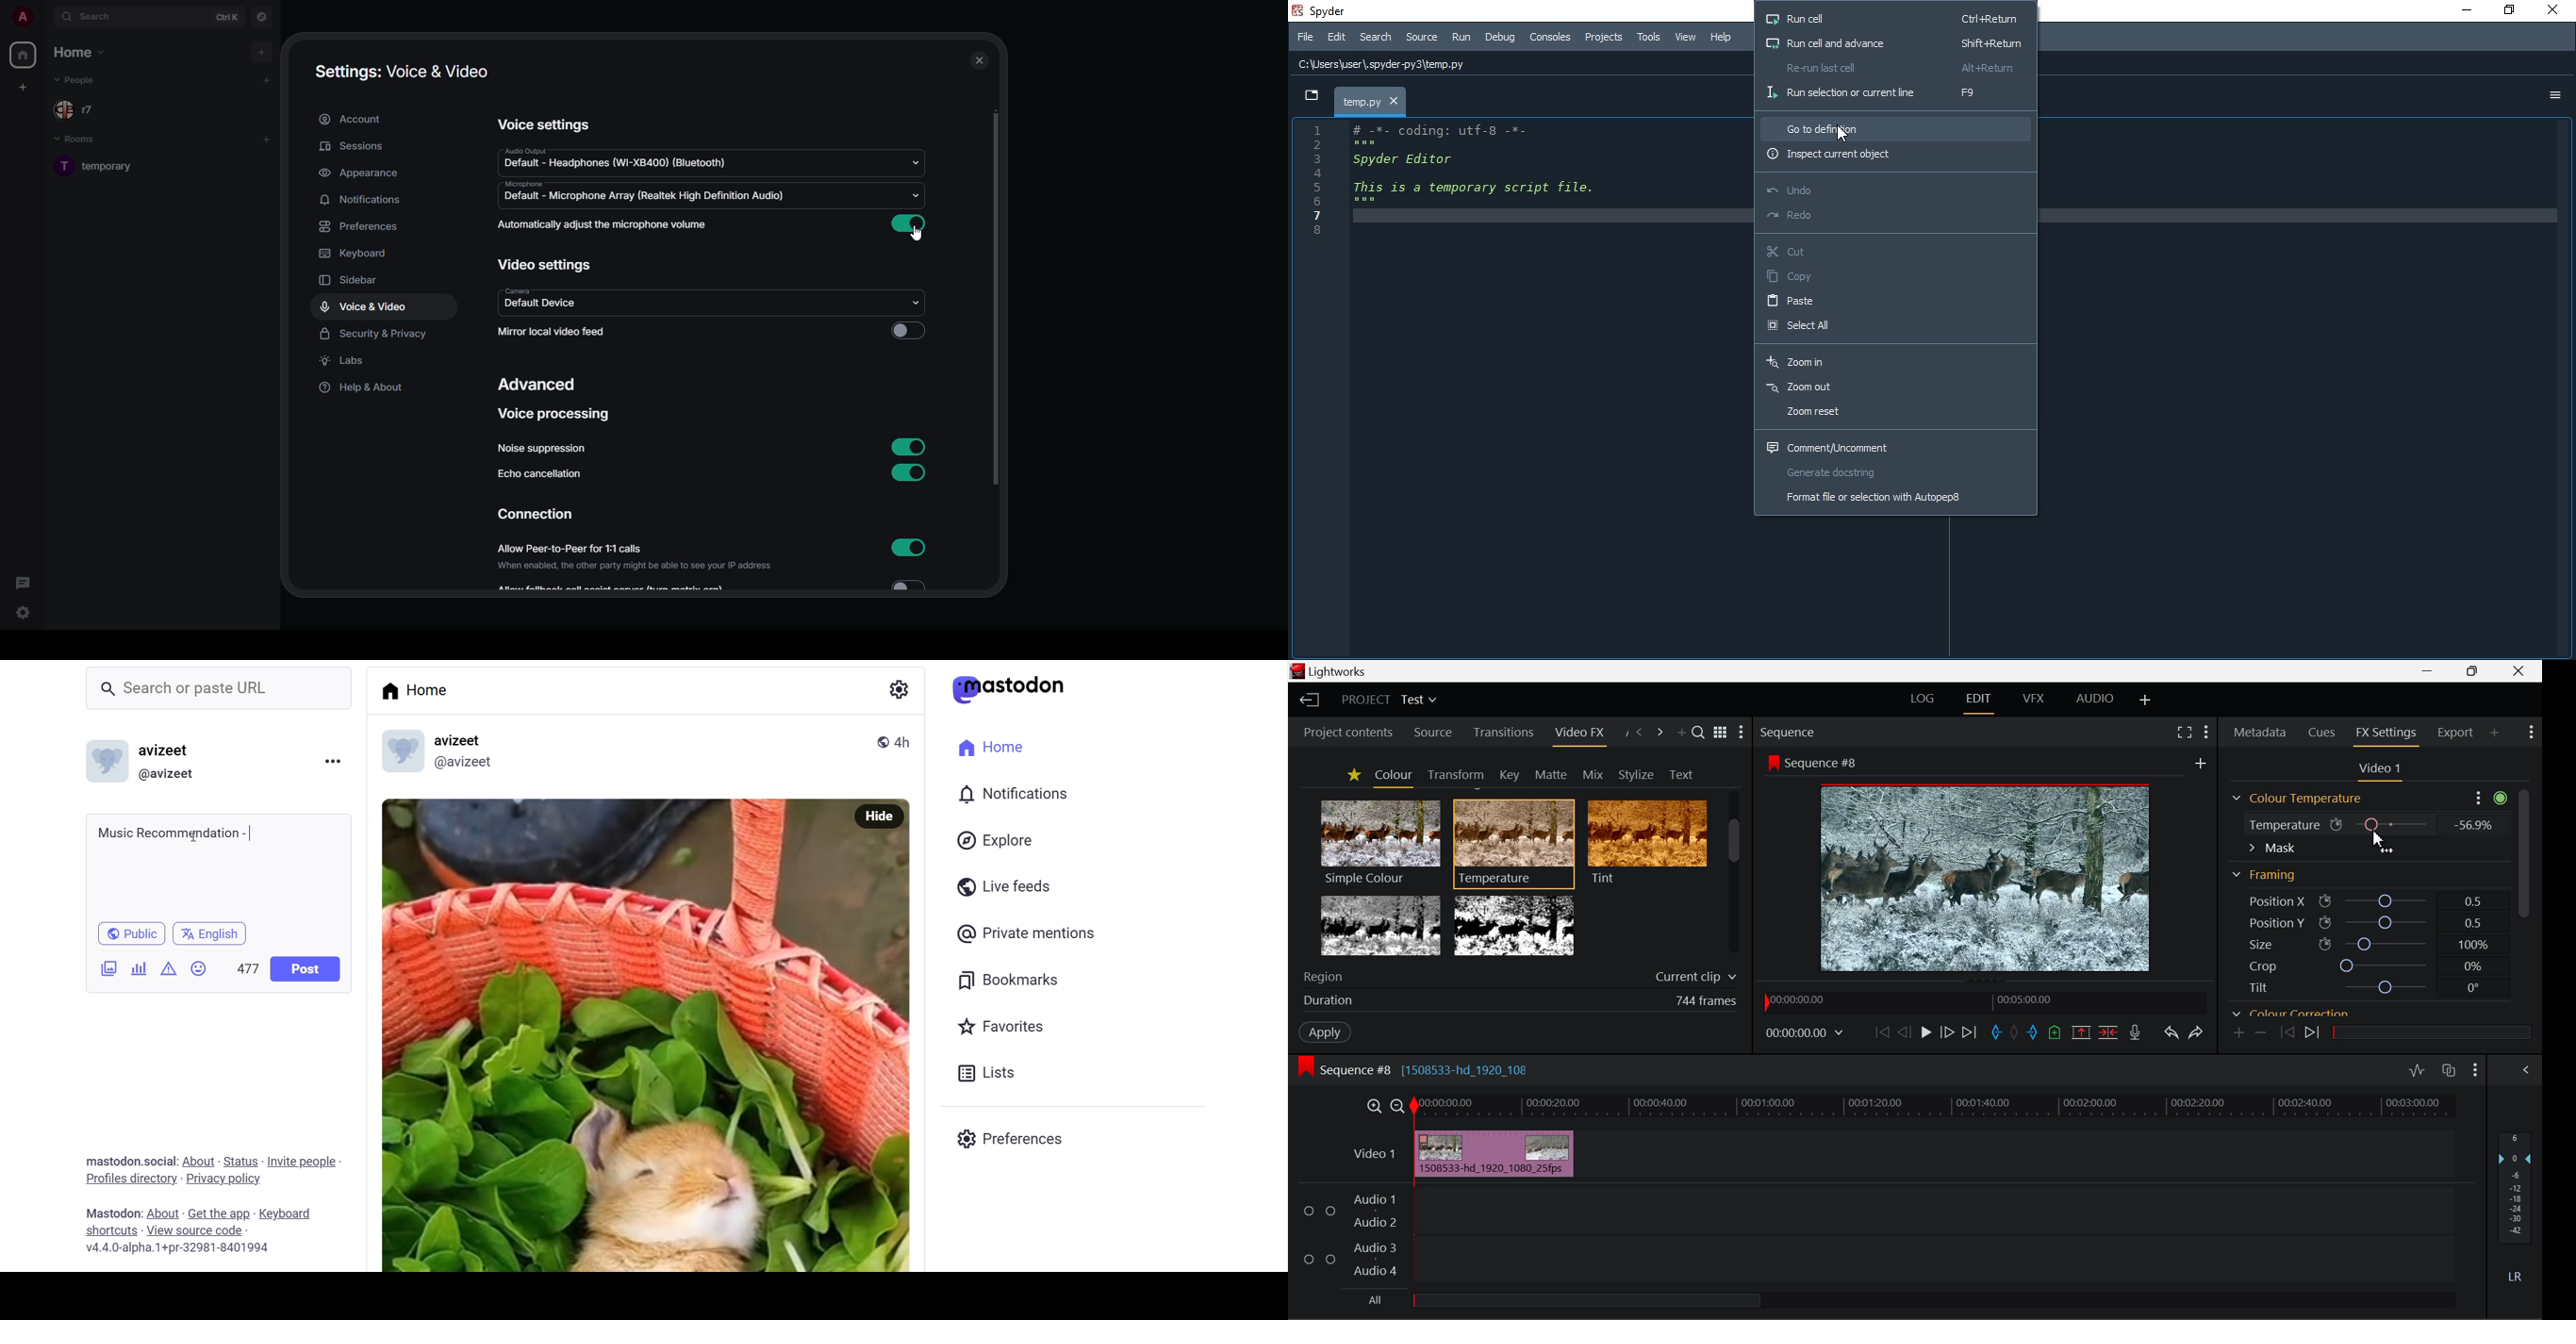 The height and width of the screenshot is (1344, 2576). Describe the element at coordinates (168, 969) in the screenshot. I see `Content Warning` at that location.